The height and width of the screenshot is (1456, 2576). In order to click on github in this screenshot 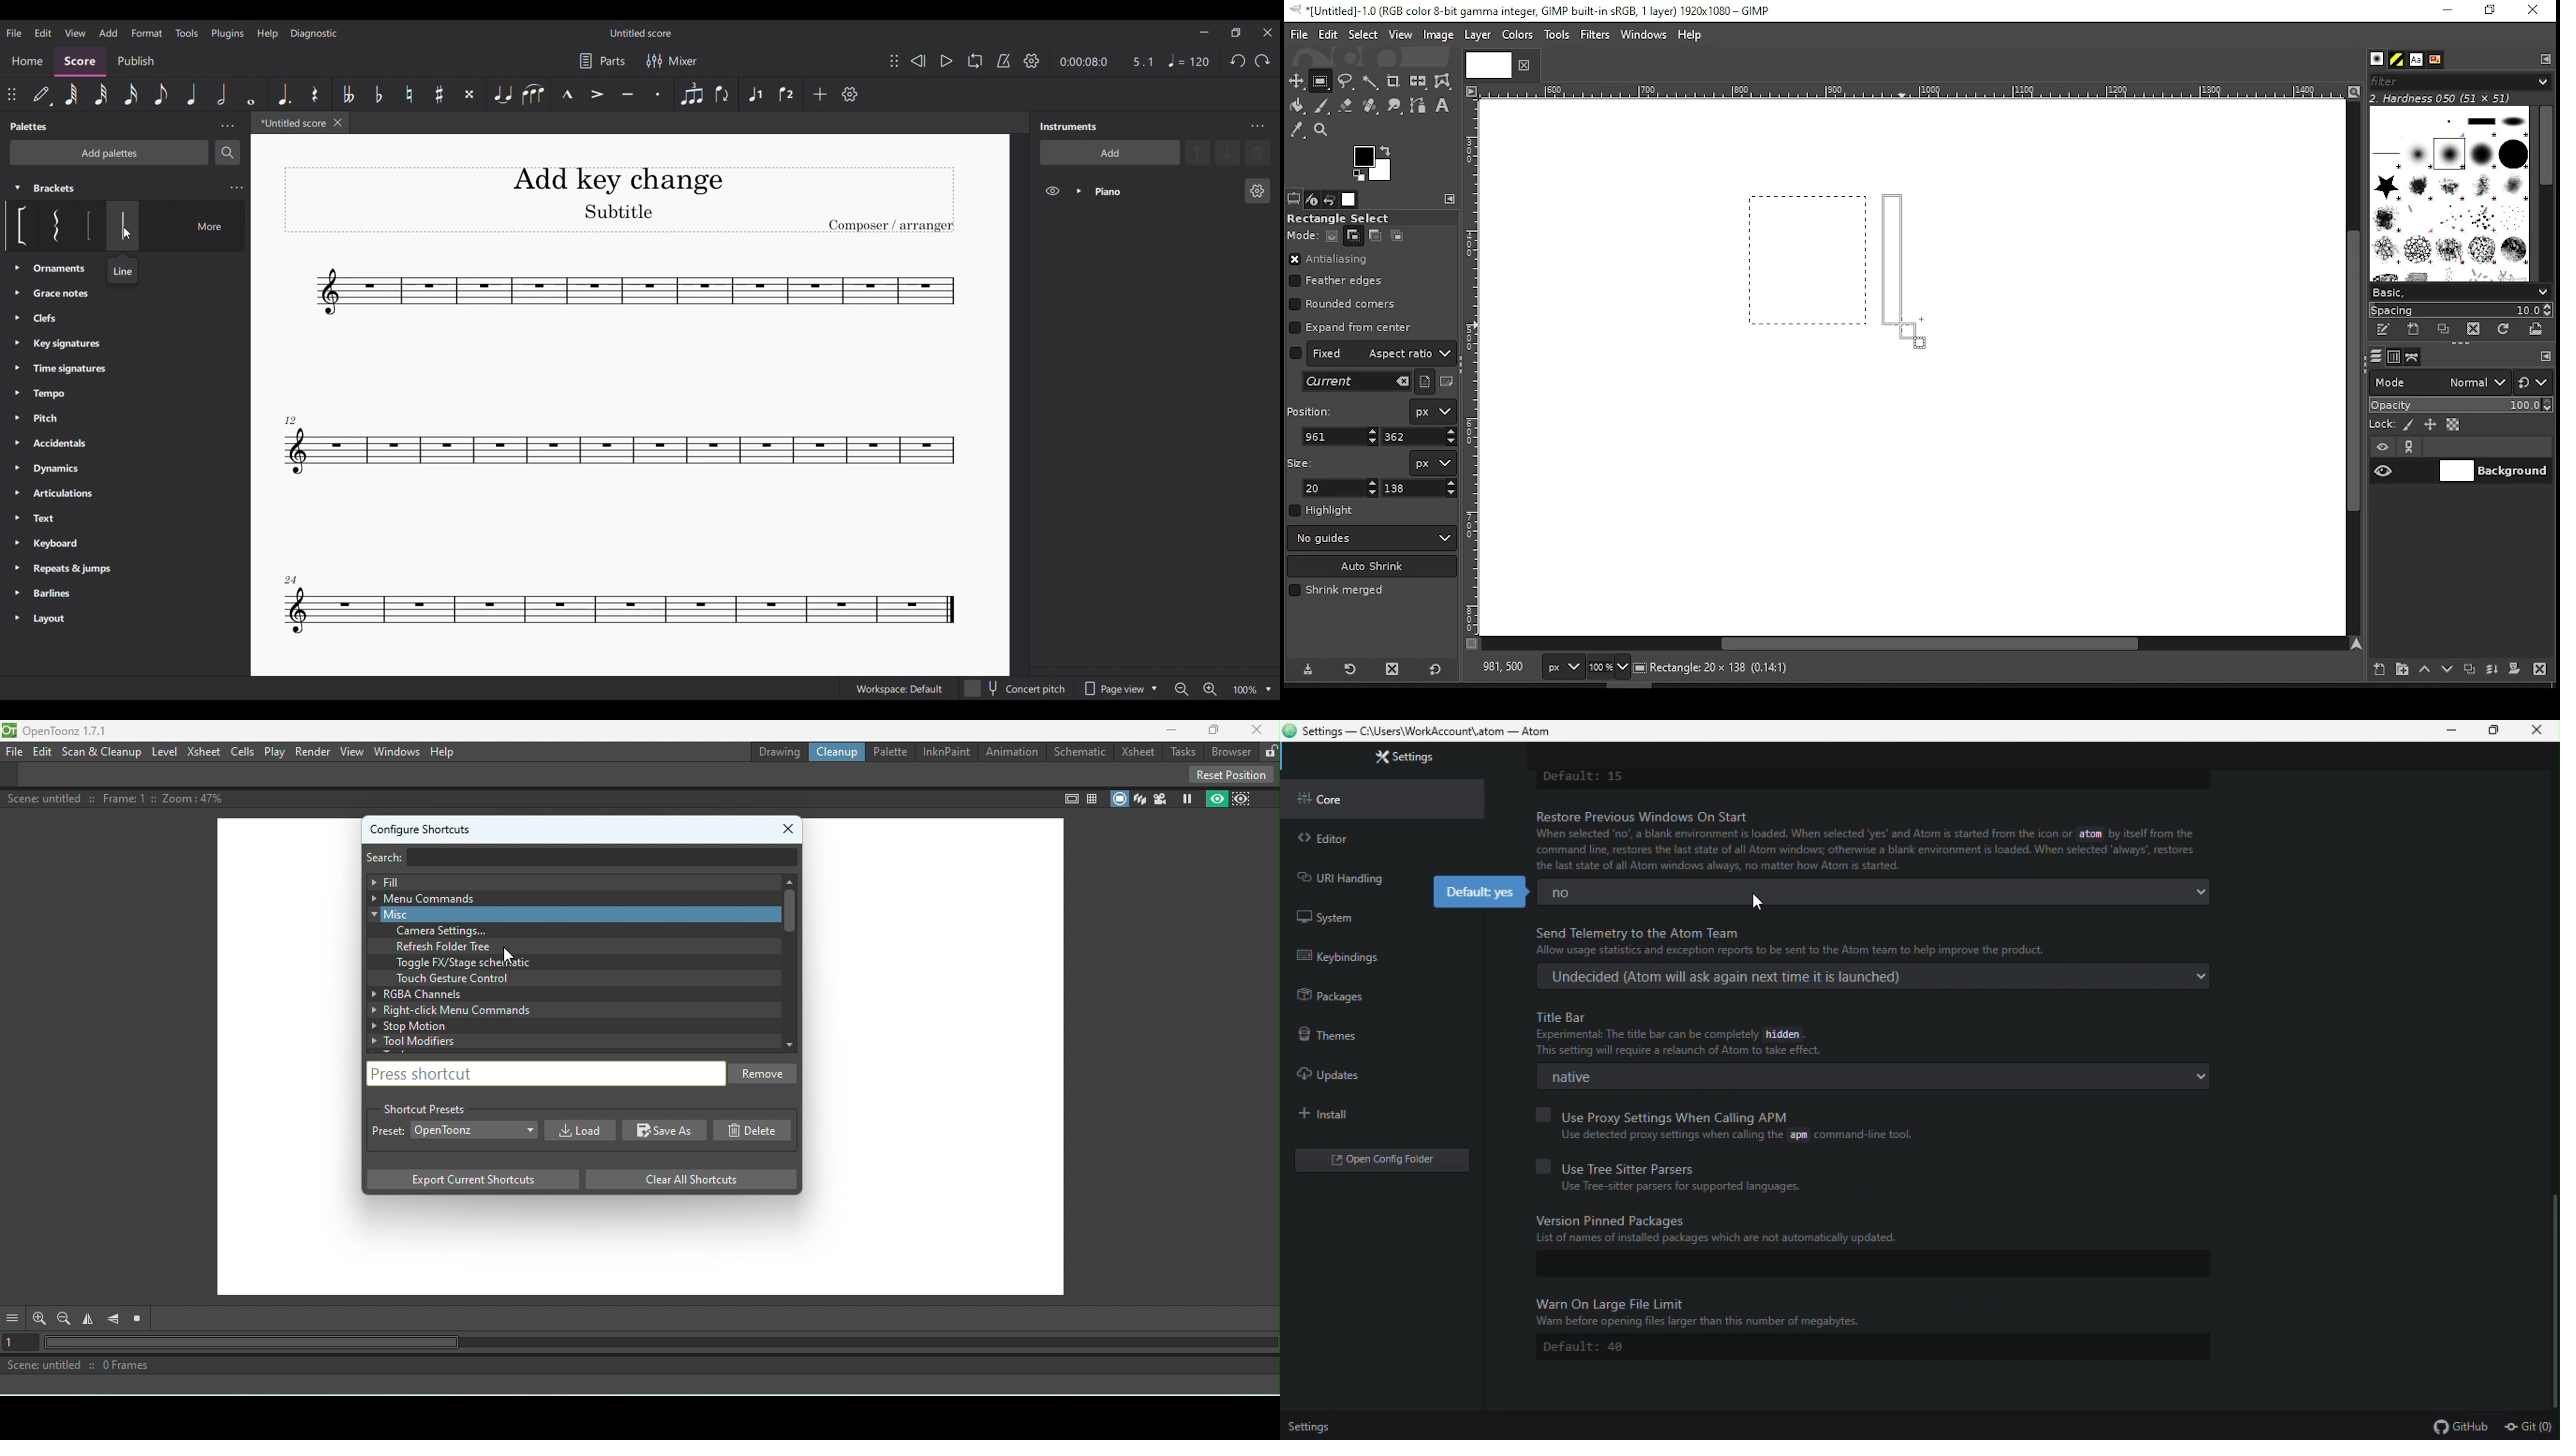, I will do `click(2459, 1426)`.